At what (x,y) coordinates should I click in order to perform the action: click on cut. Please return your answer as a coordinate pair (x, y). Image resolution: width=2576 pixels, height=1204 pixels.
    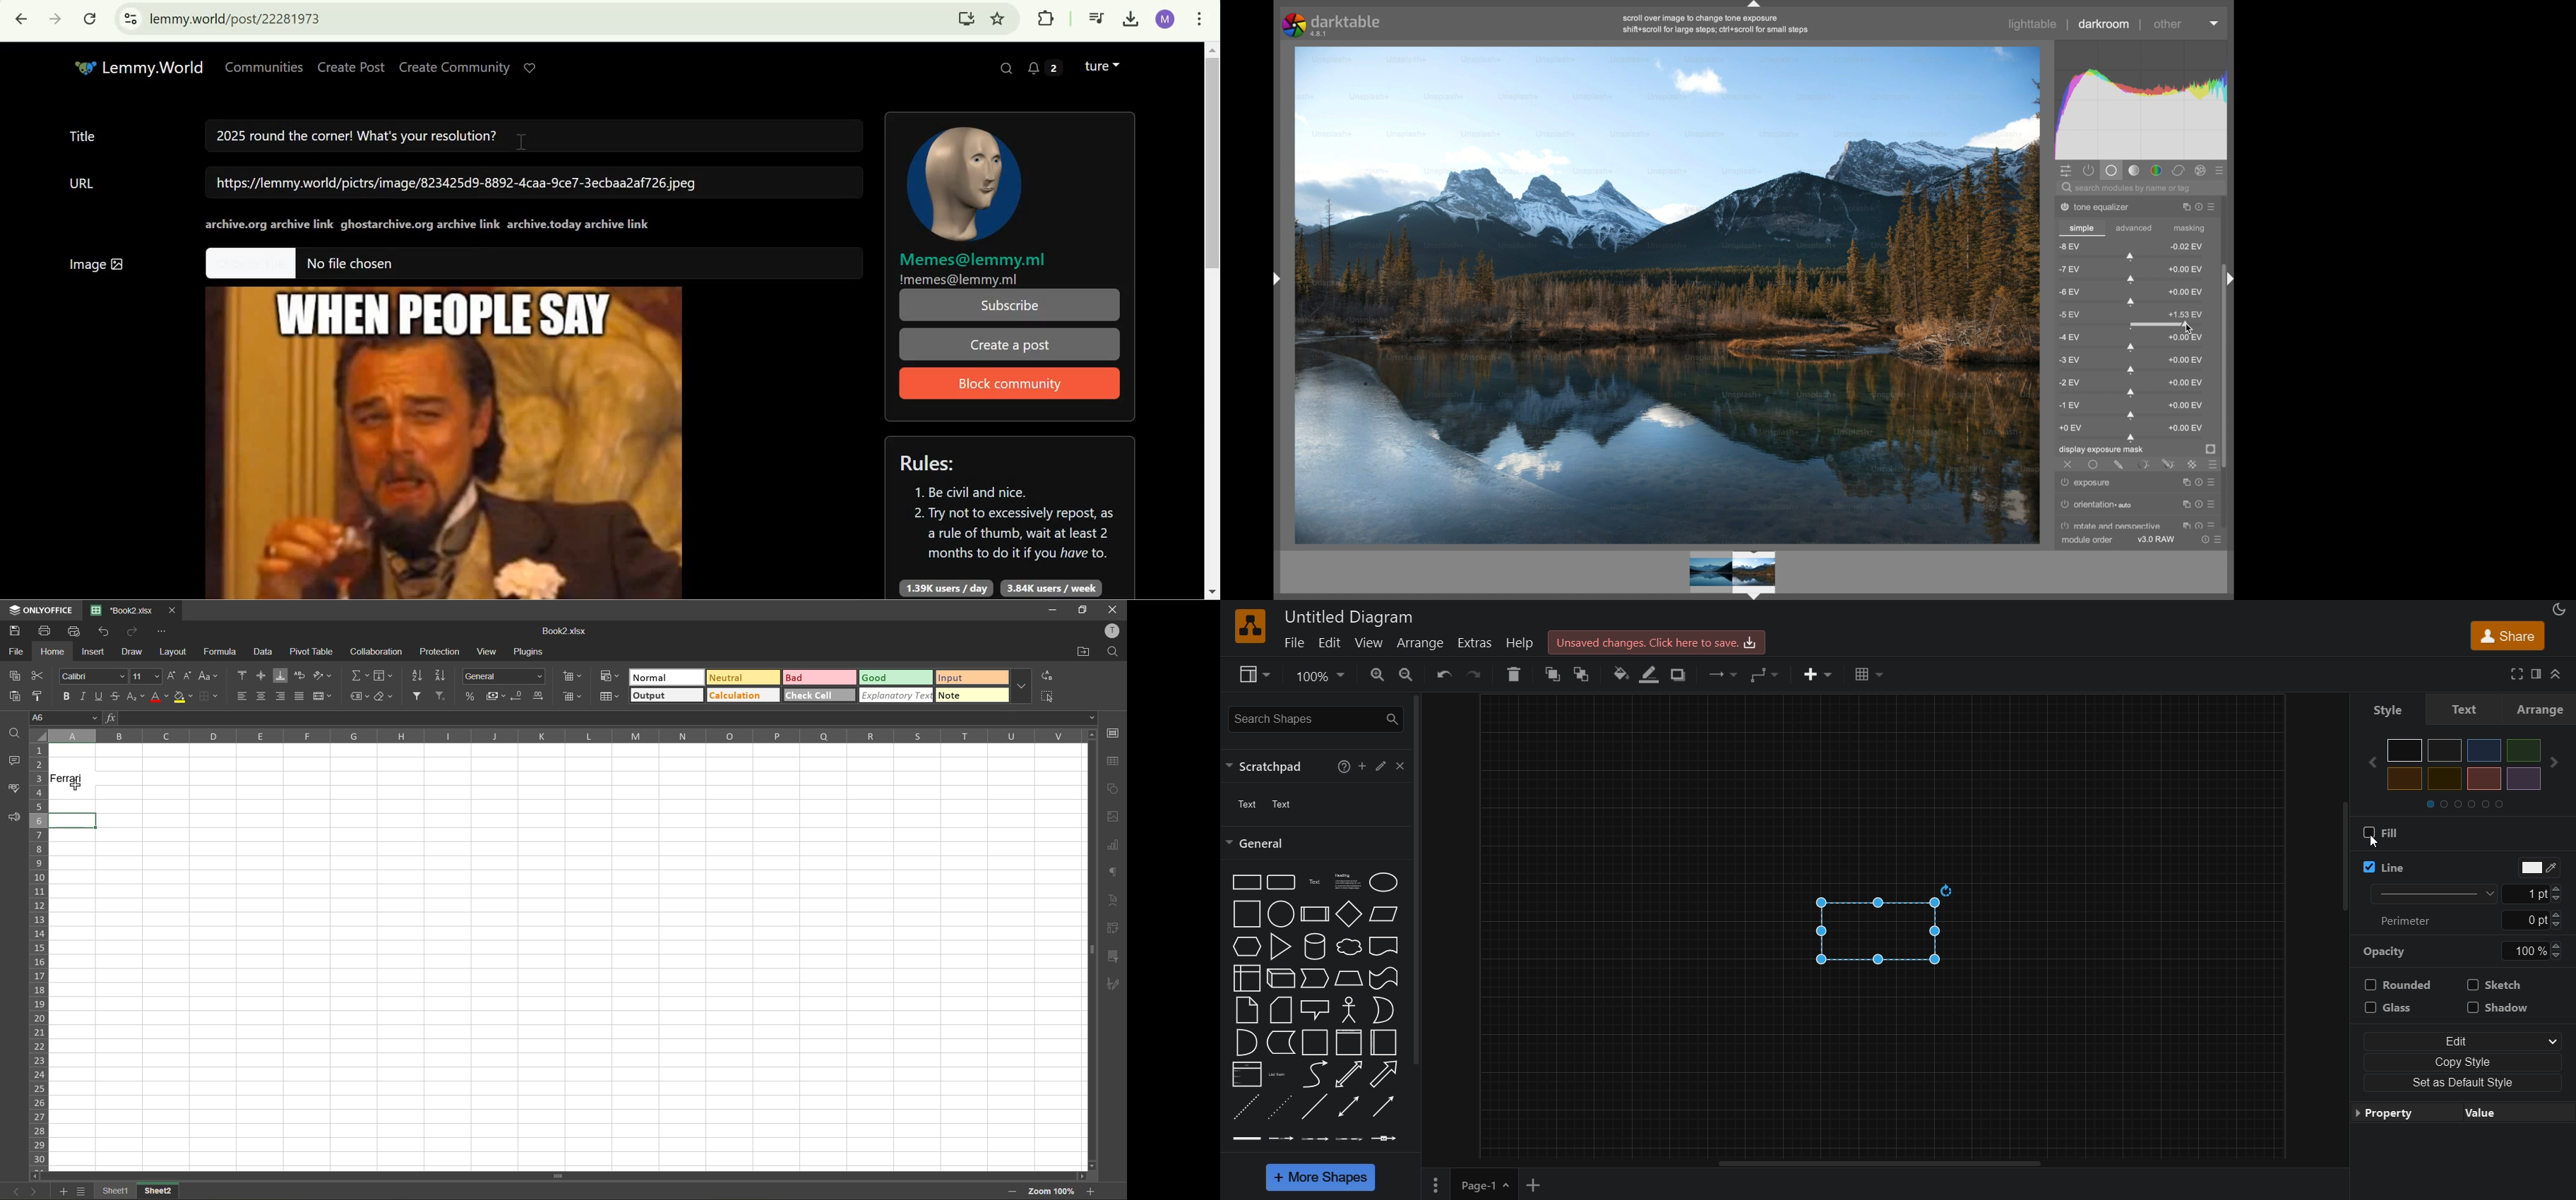
    Looking at the image, I should click on (39, 675).